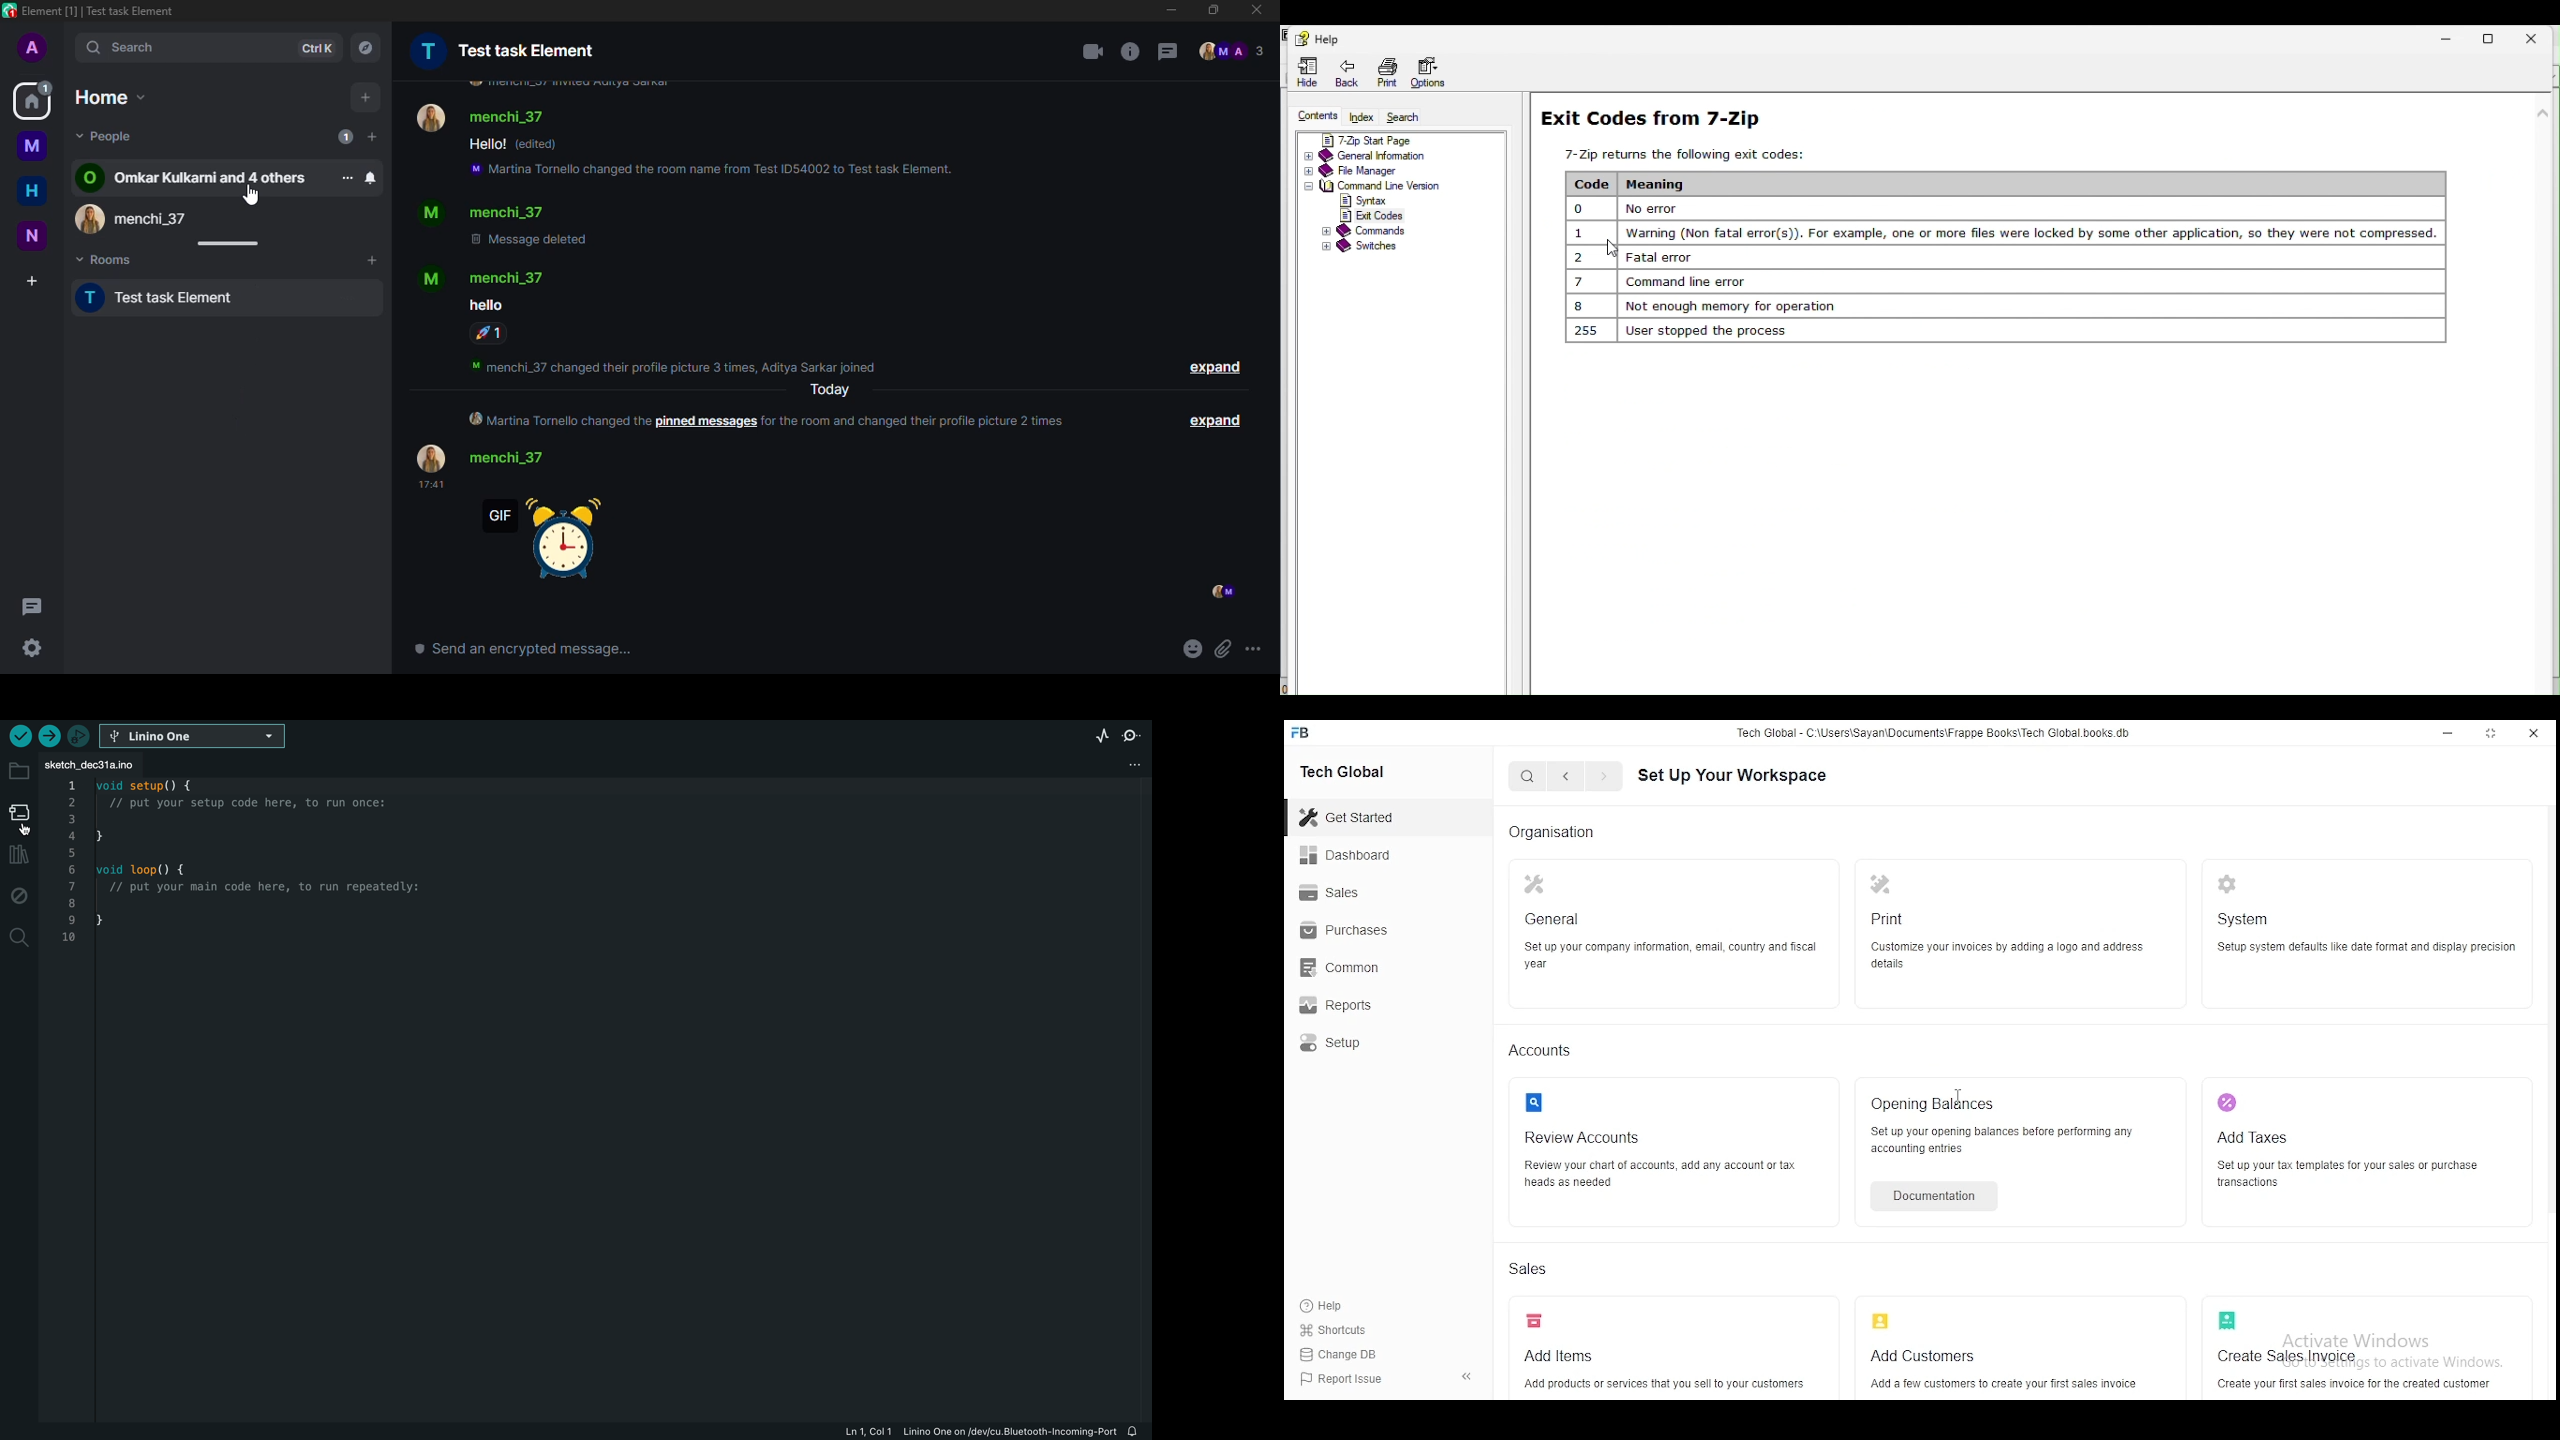 This screenshot has width=2576, height=1456. I want to click on General, so click(1670, 930).